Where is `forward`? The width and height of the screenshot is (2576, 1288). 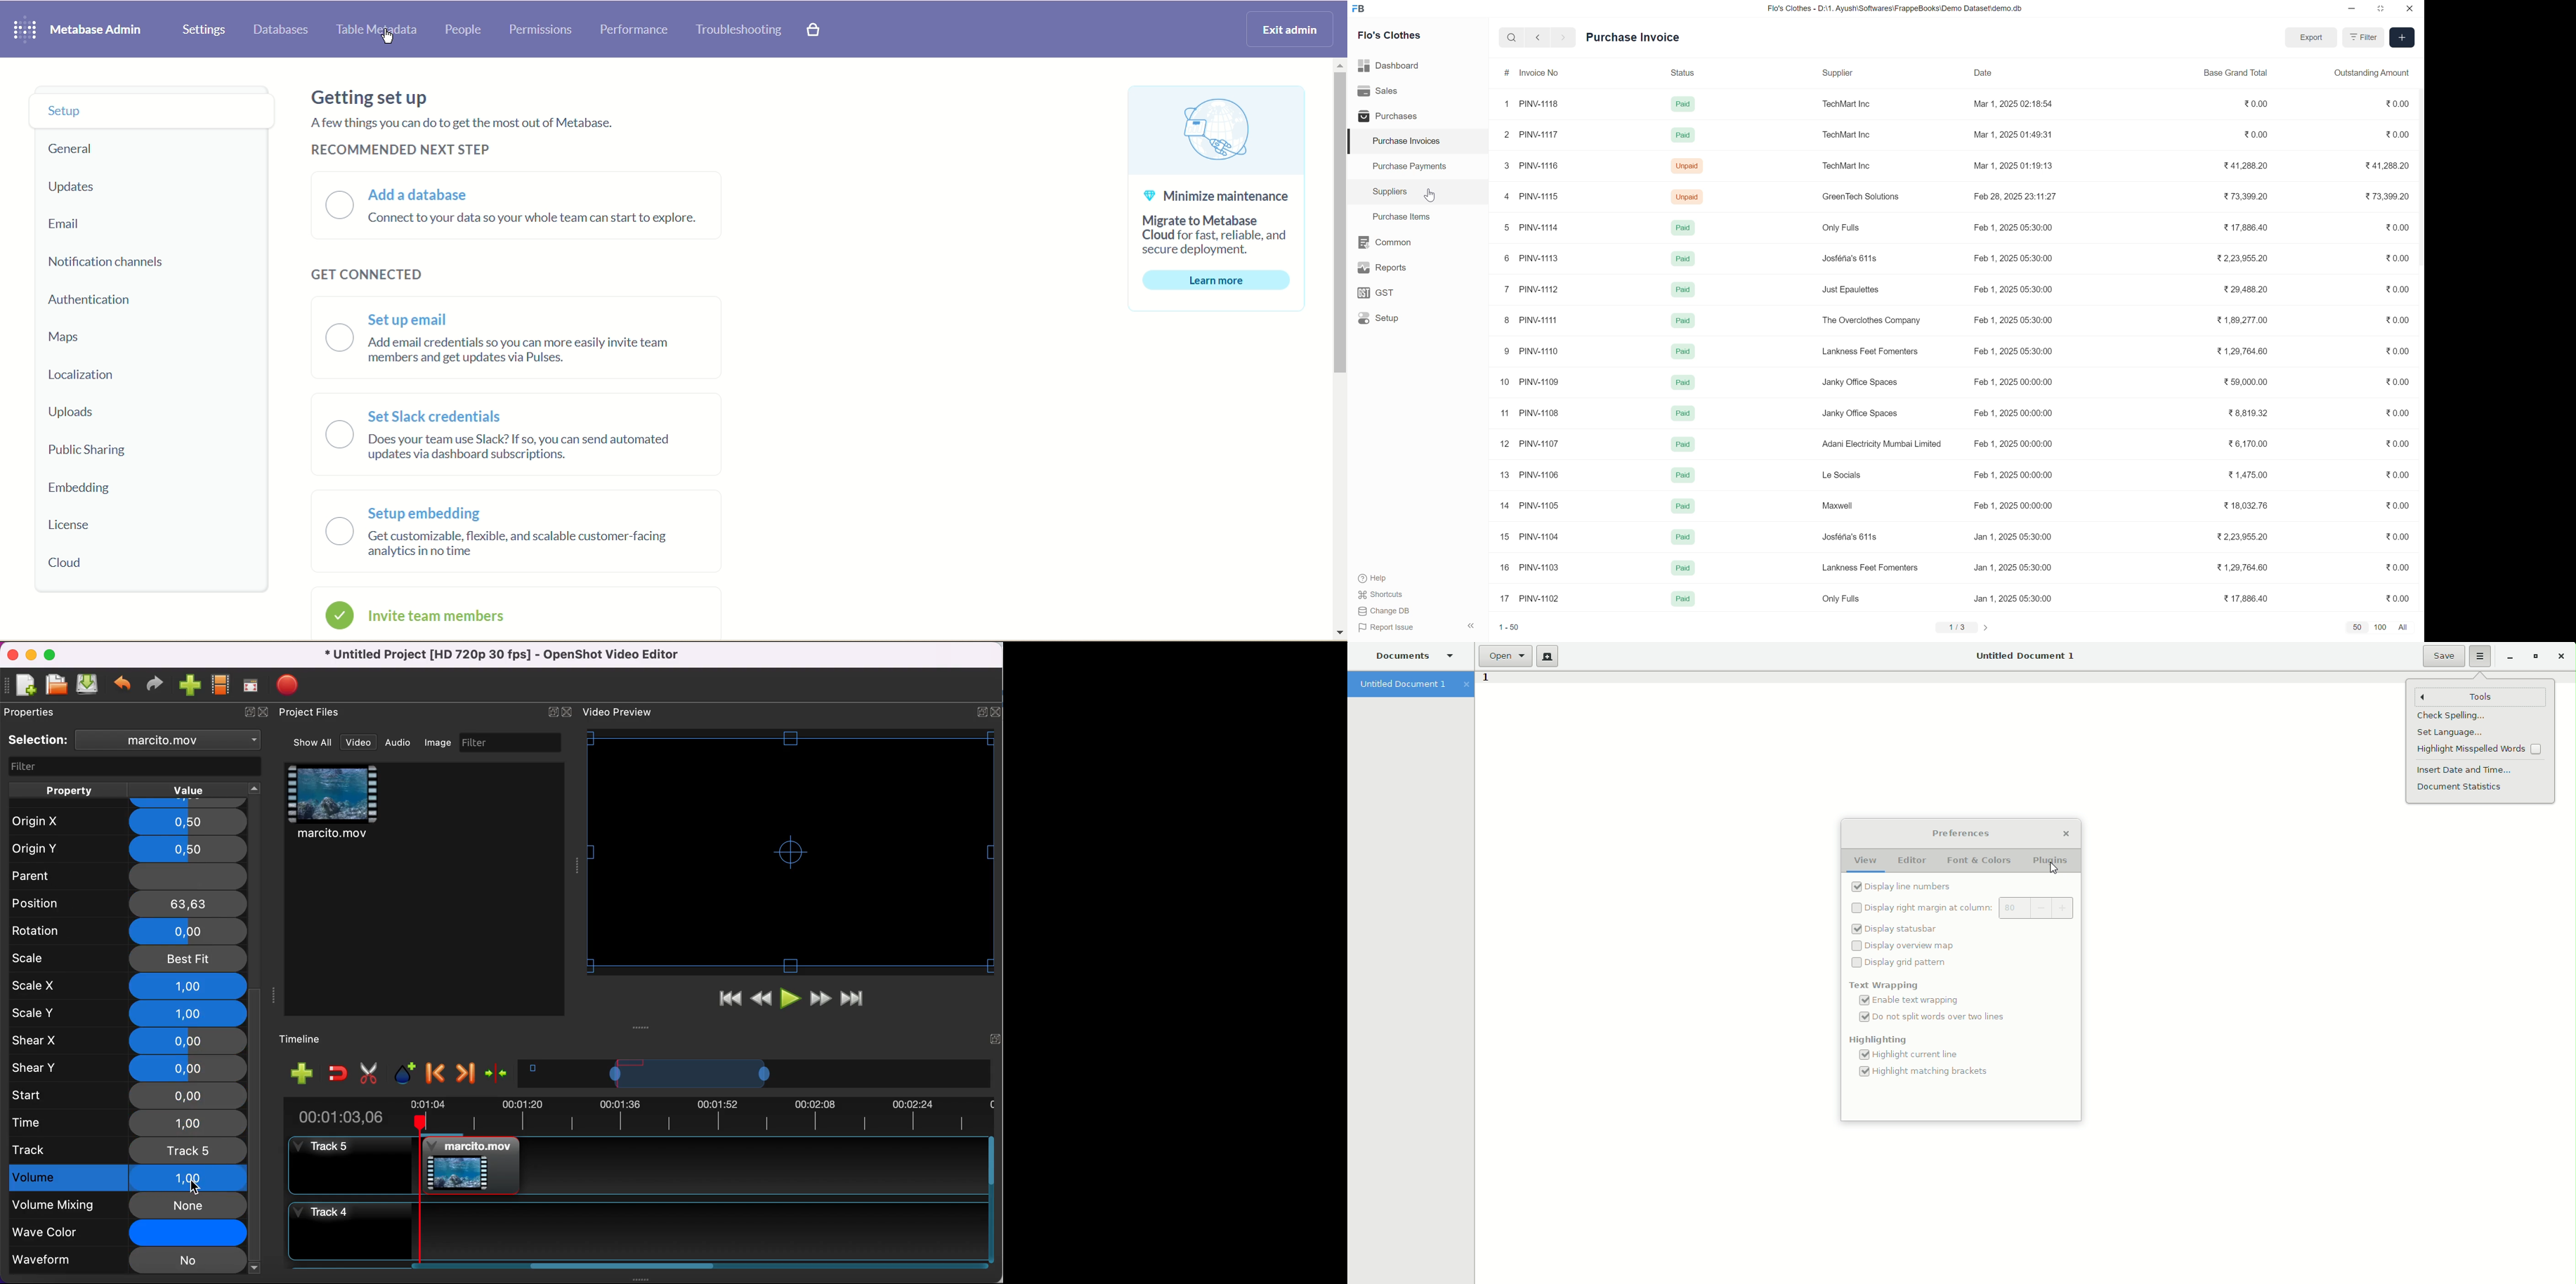
forward is located at coordinates (1560, 37).